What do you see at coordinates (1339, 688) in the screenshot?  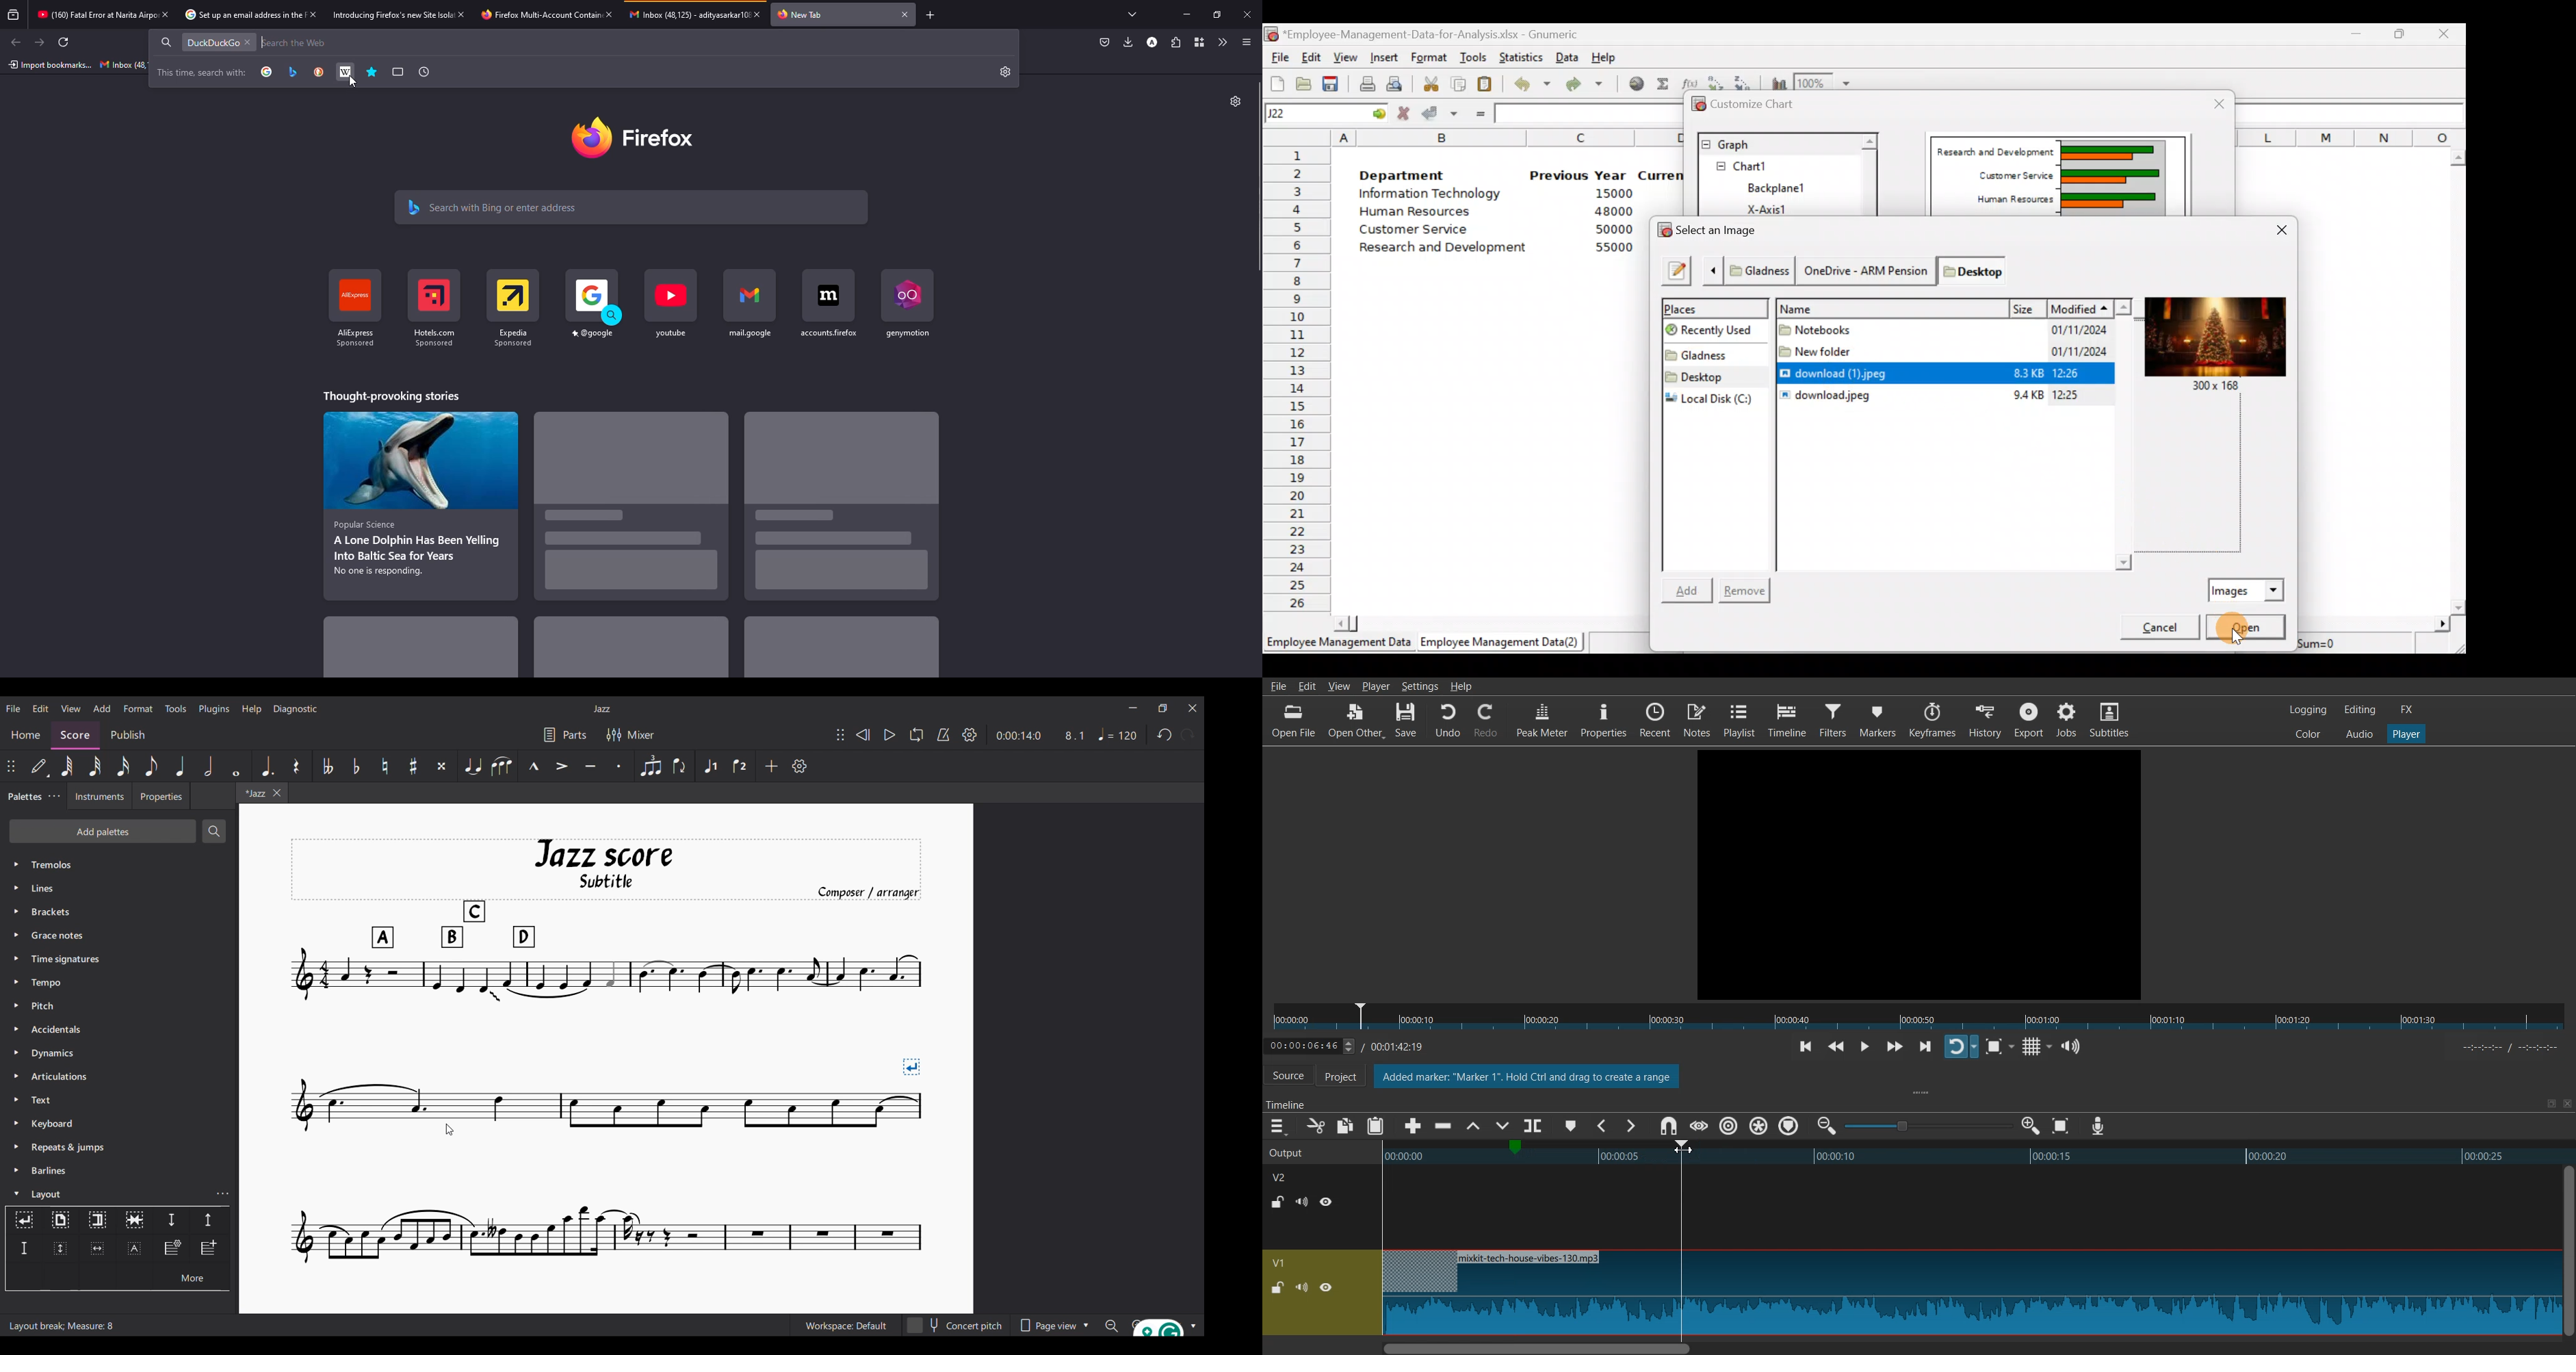 I see `View` at bounding box center [1339, 688].